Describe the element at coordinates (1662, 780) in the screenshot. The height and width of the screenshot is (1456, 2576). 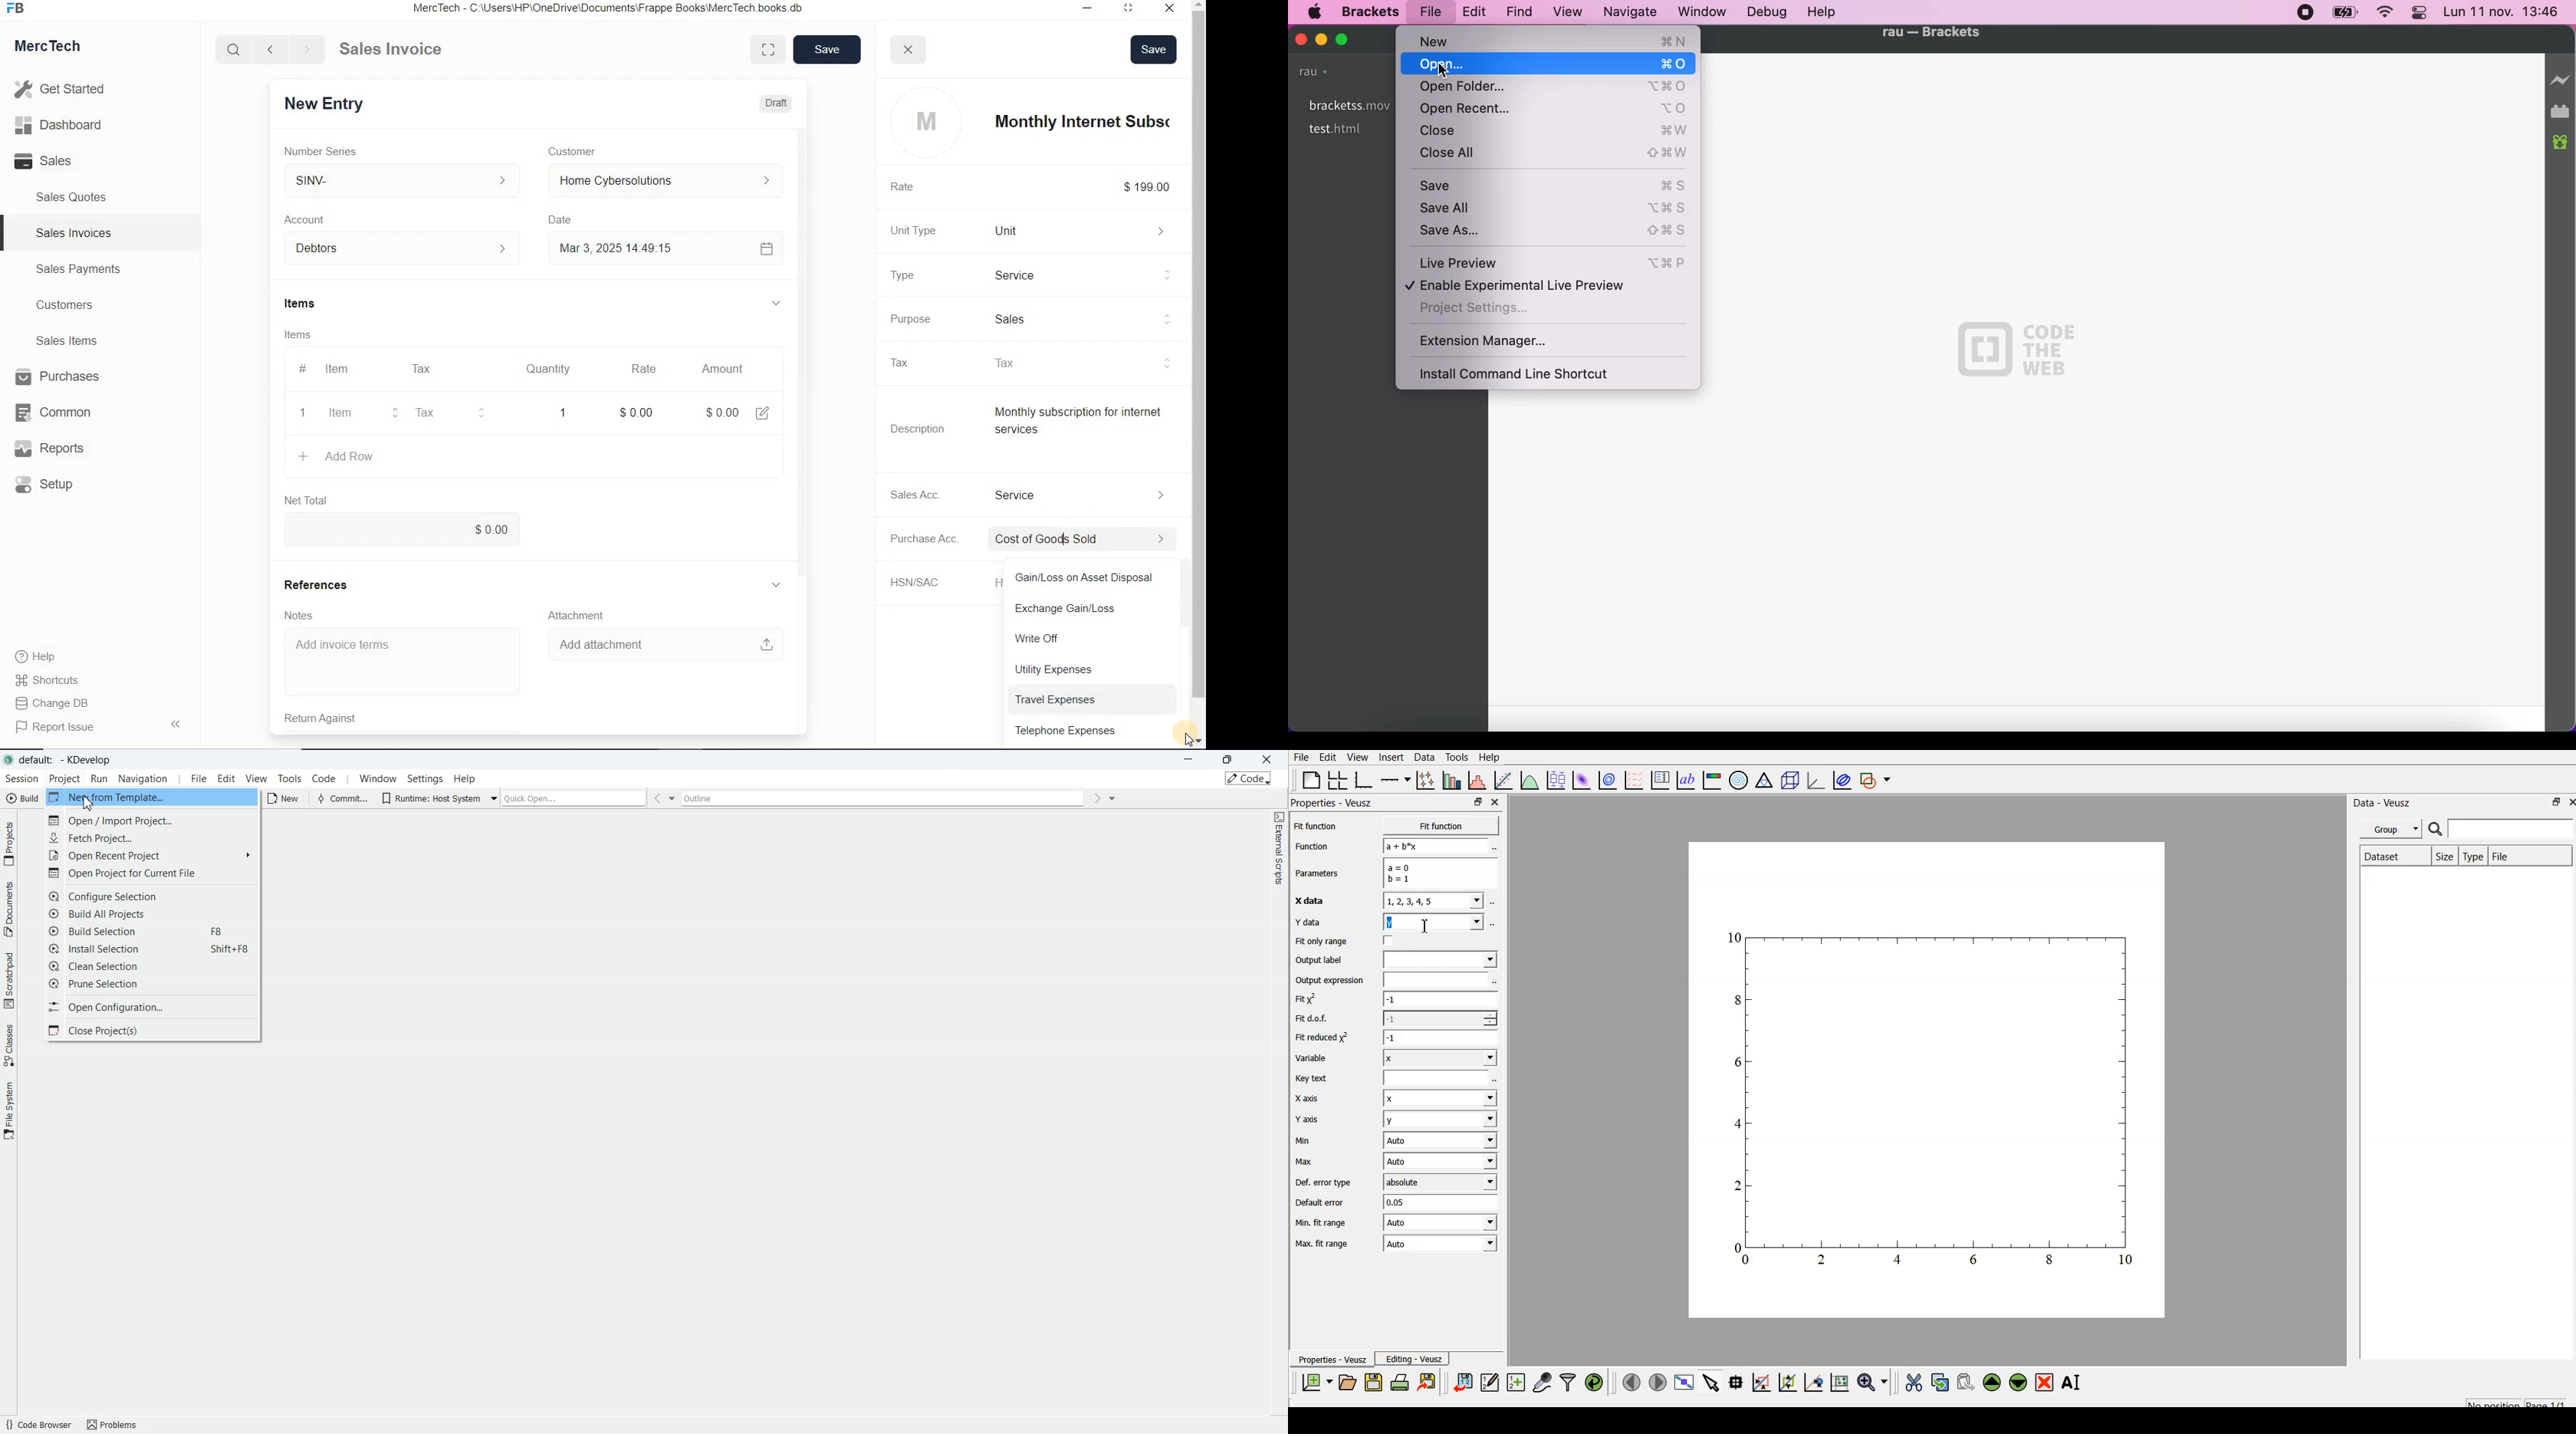
I see `plot key` at that location.